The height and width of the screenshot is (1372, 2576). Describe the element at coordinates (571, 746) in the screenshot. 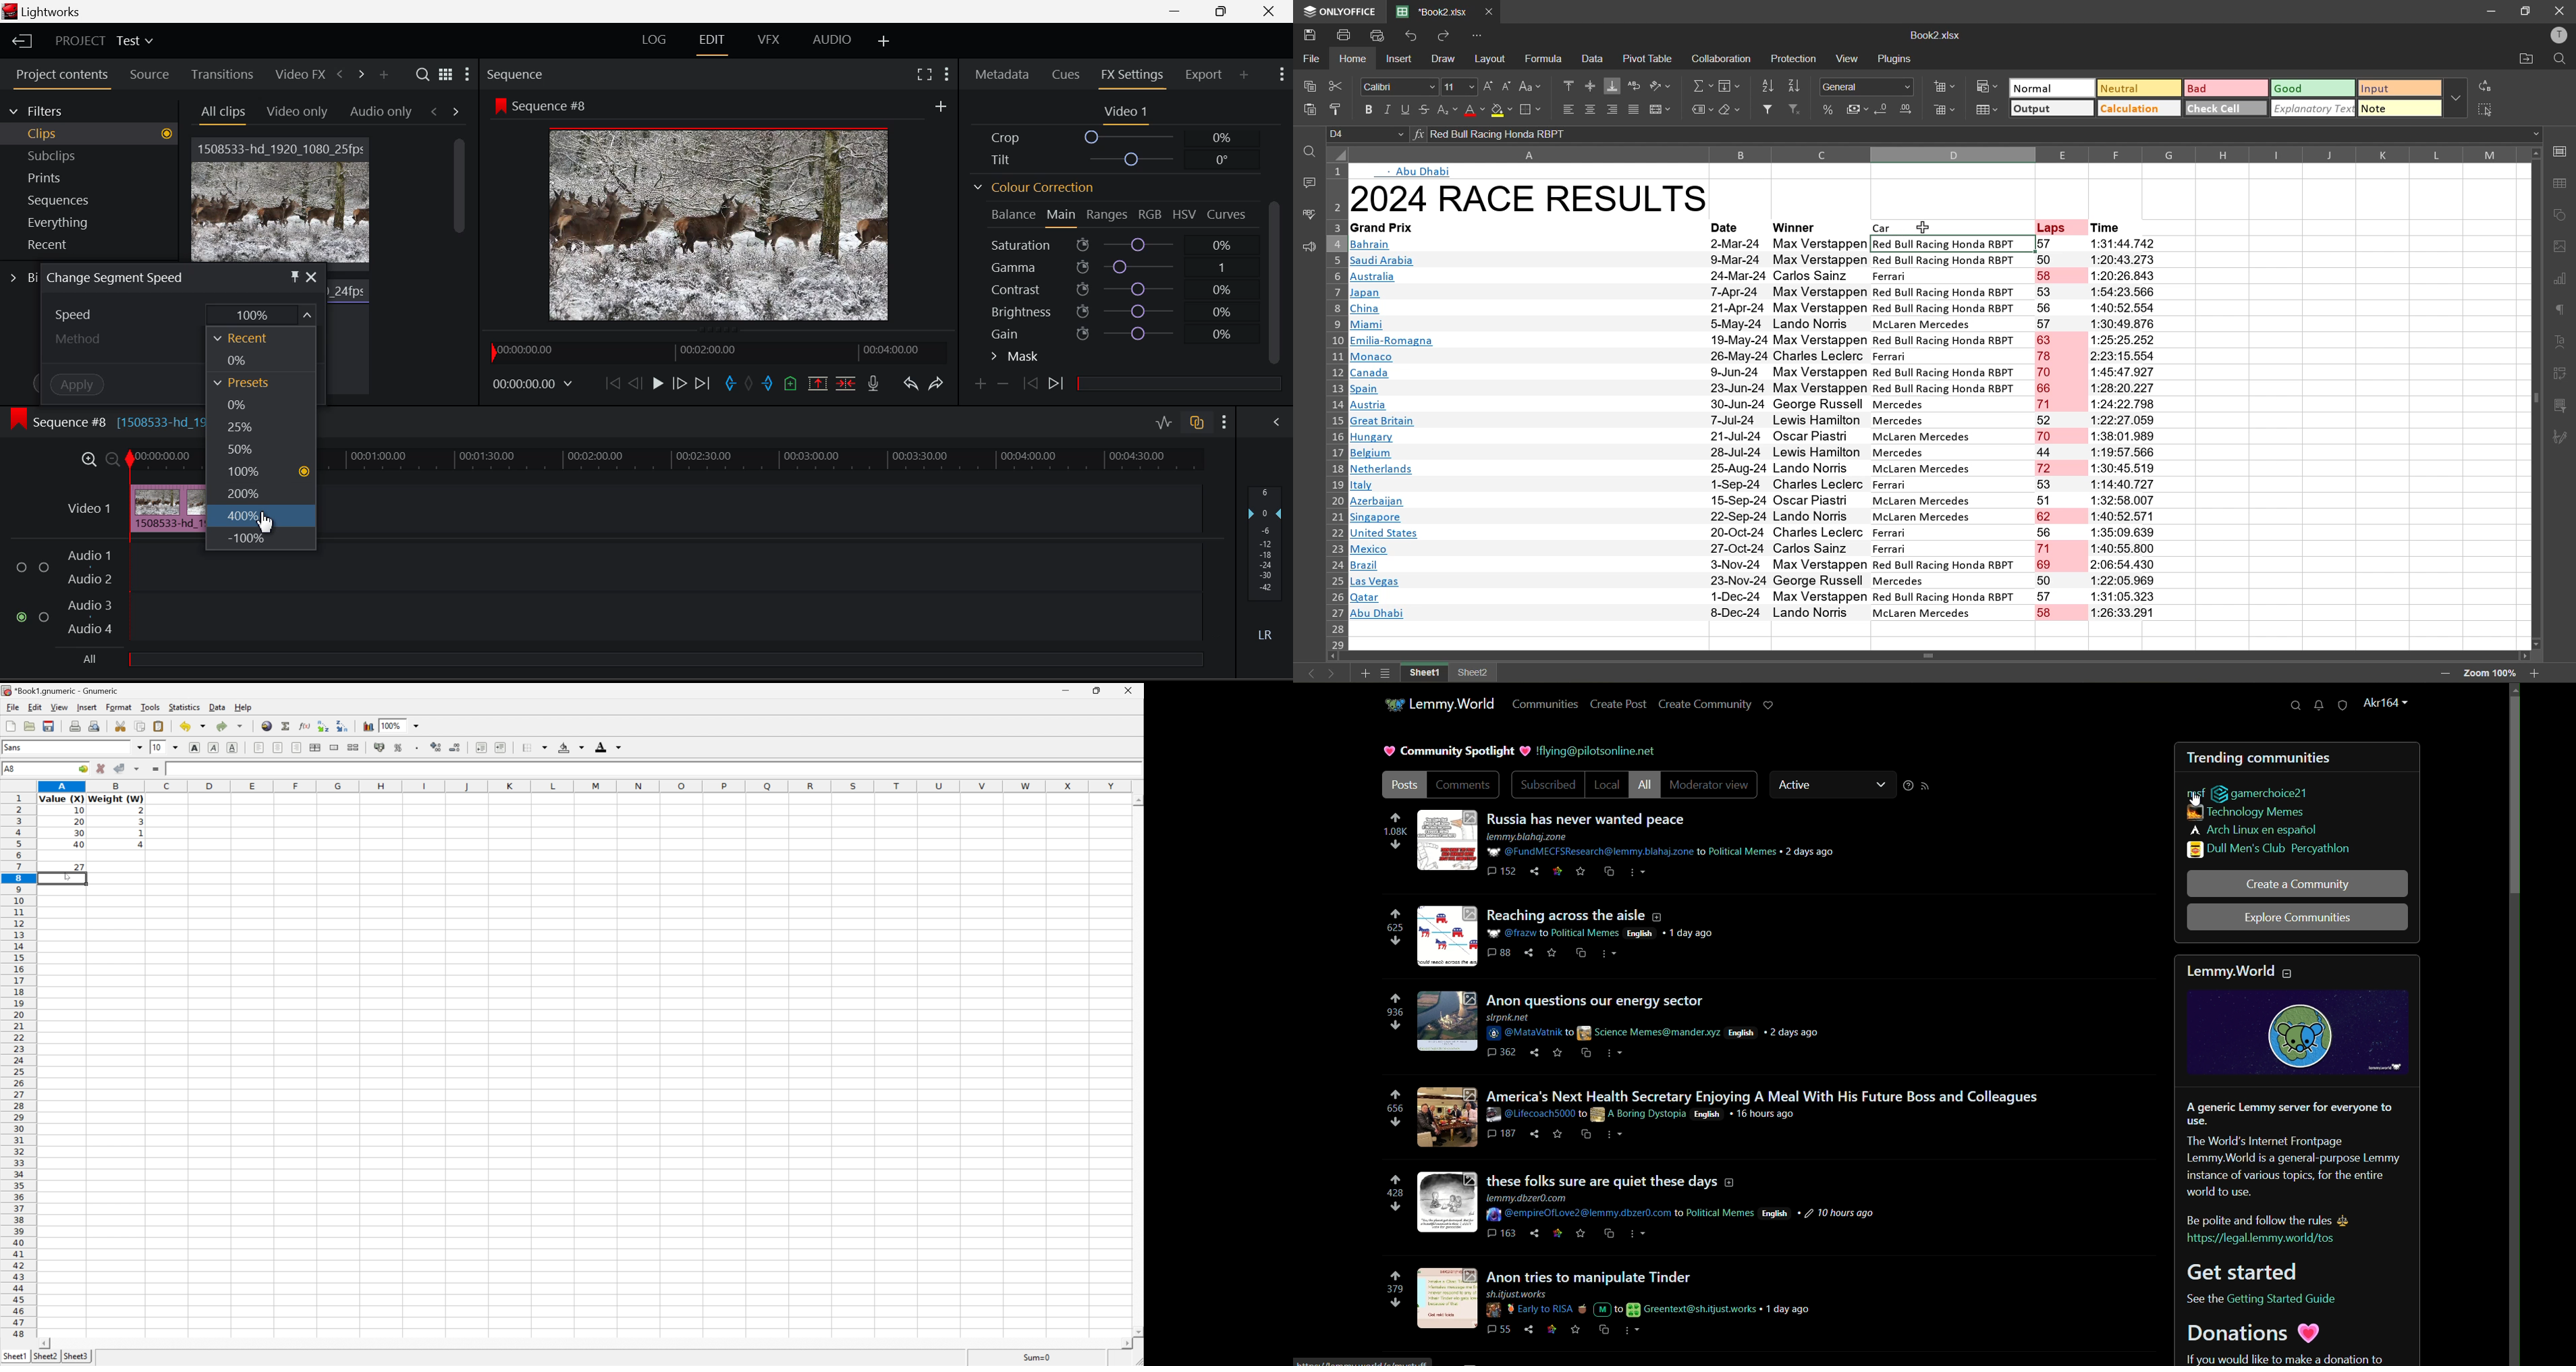

I see `Background` at that location.